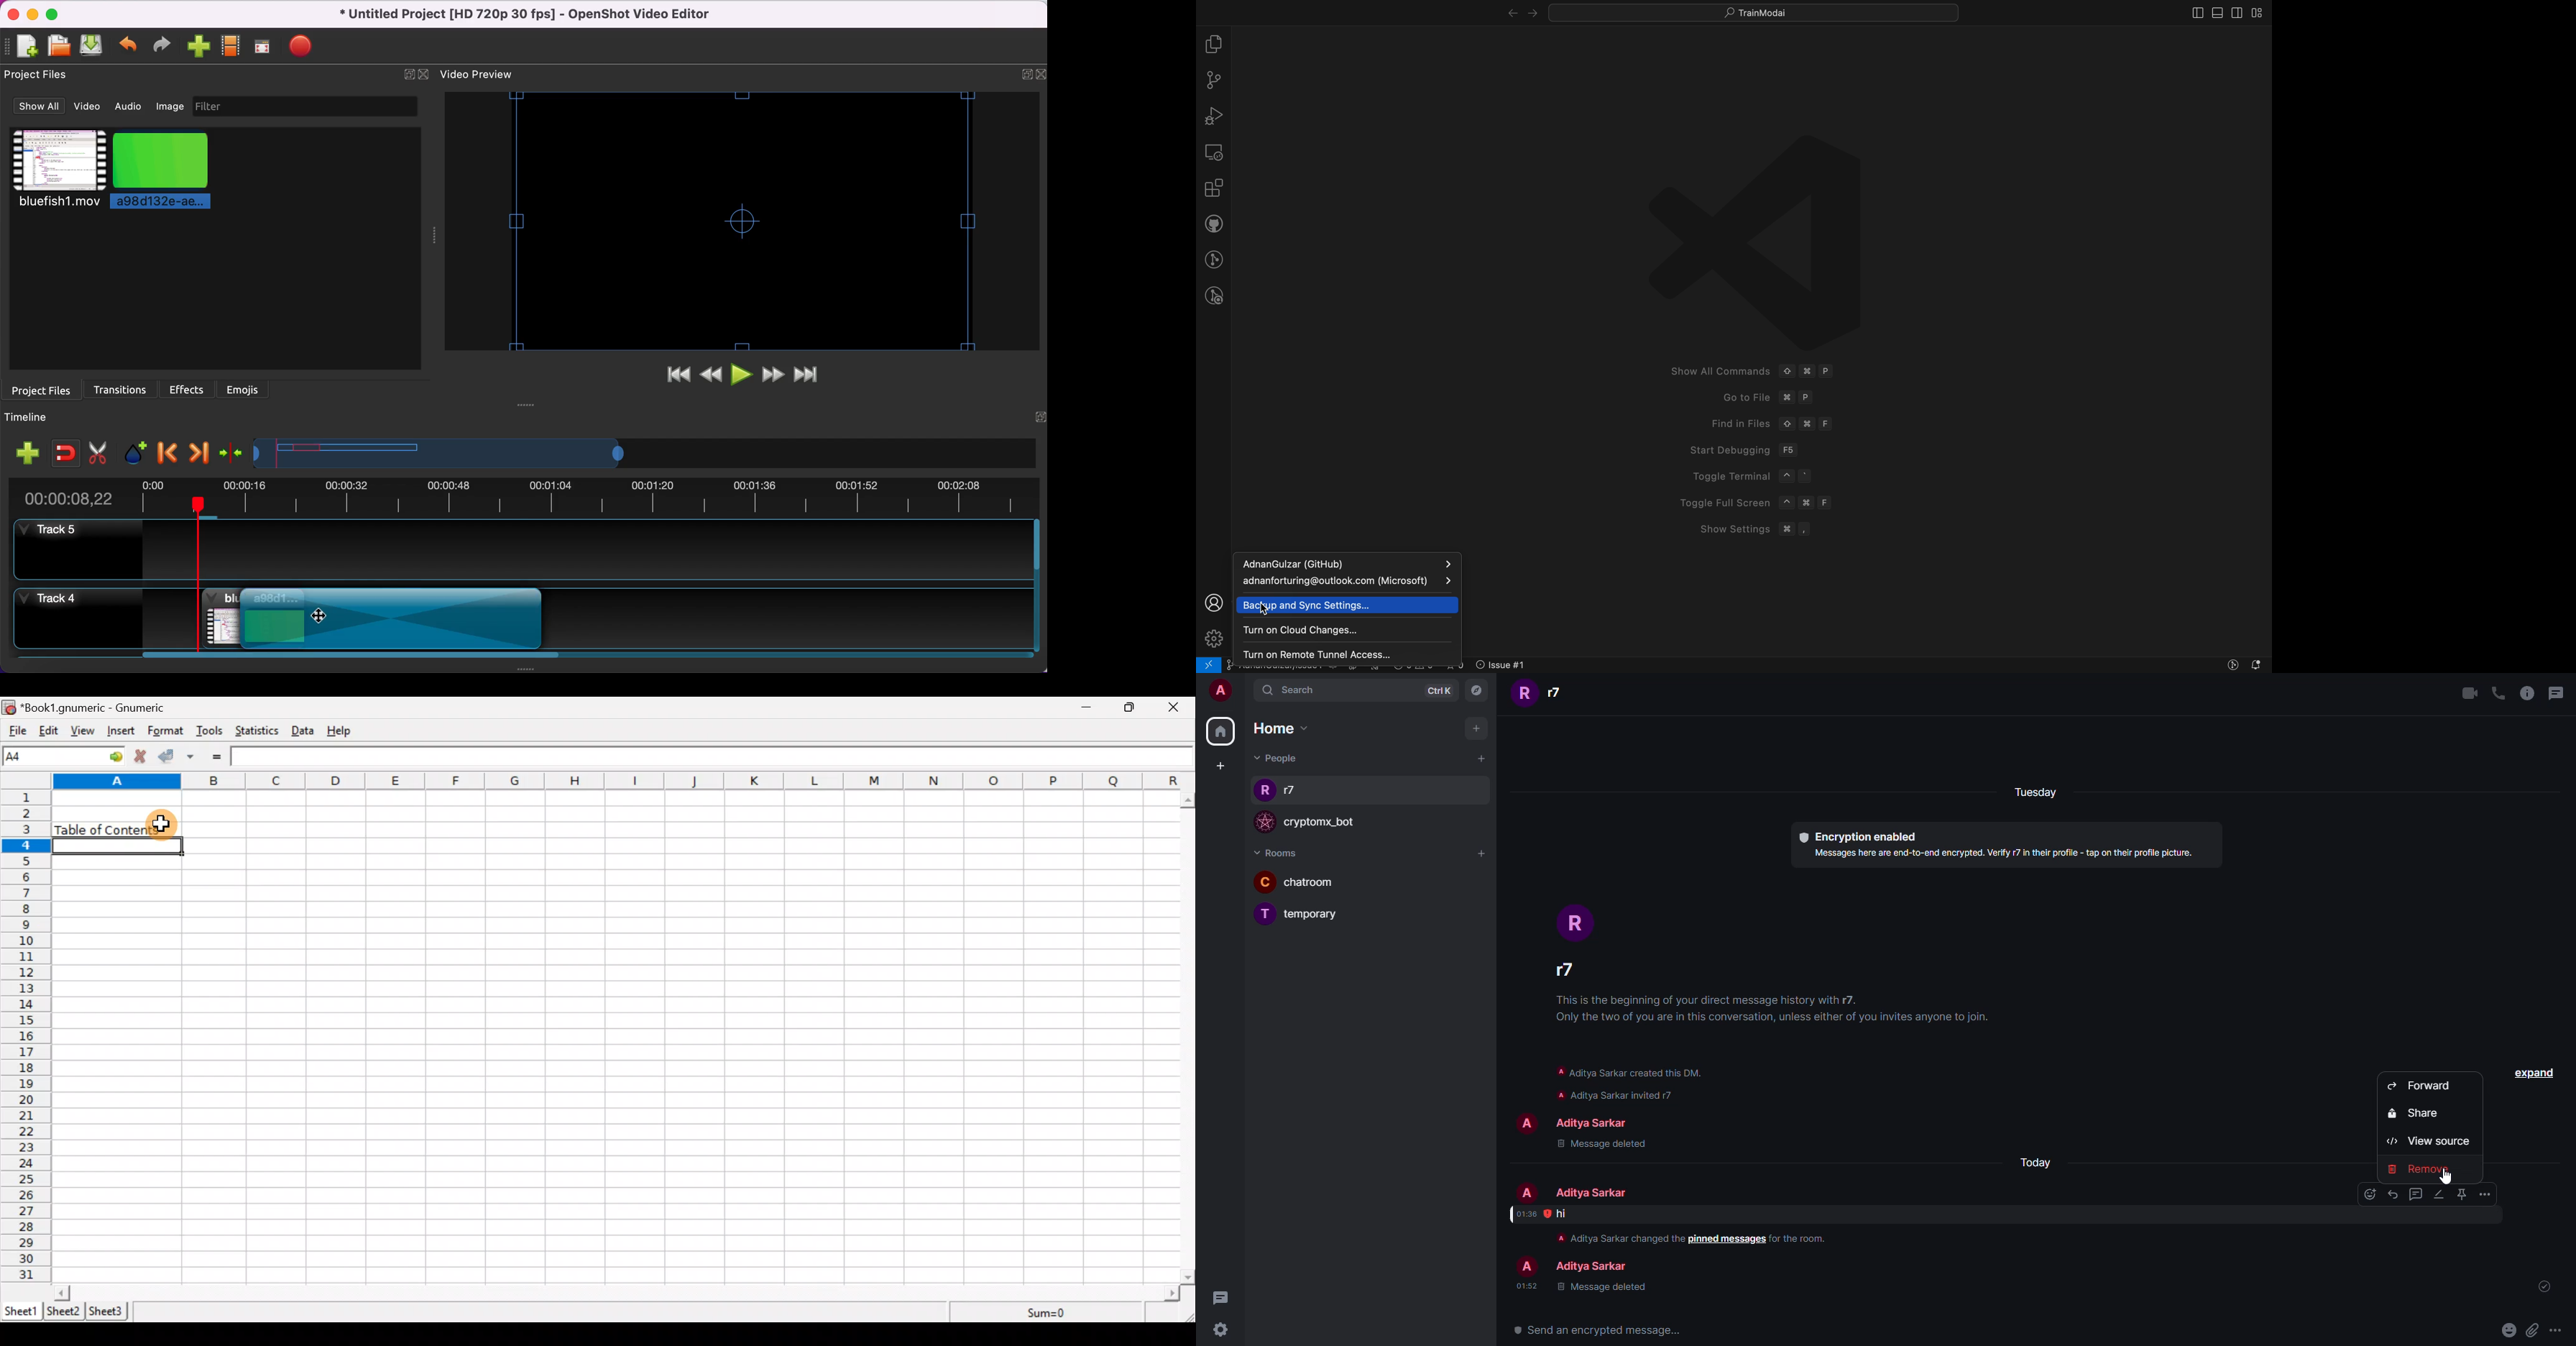 The image size is (2576, 1372). What do you see at coordinates (1222, 691) in the screenshot?
I see `account` at bounding box center [1222, 691].